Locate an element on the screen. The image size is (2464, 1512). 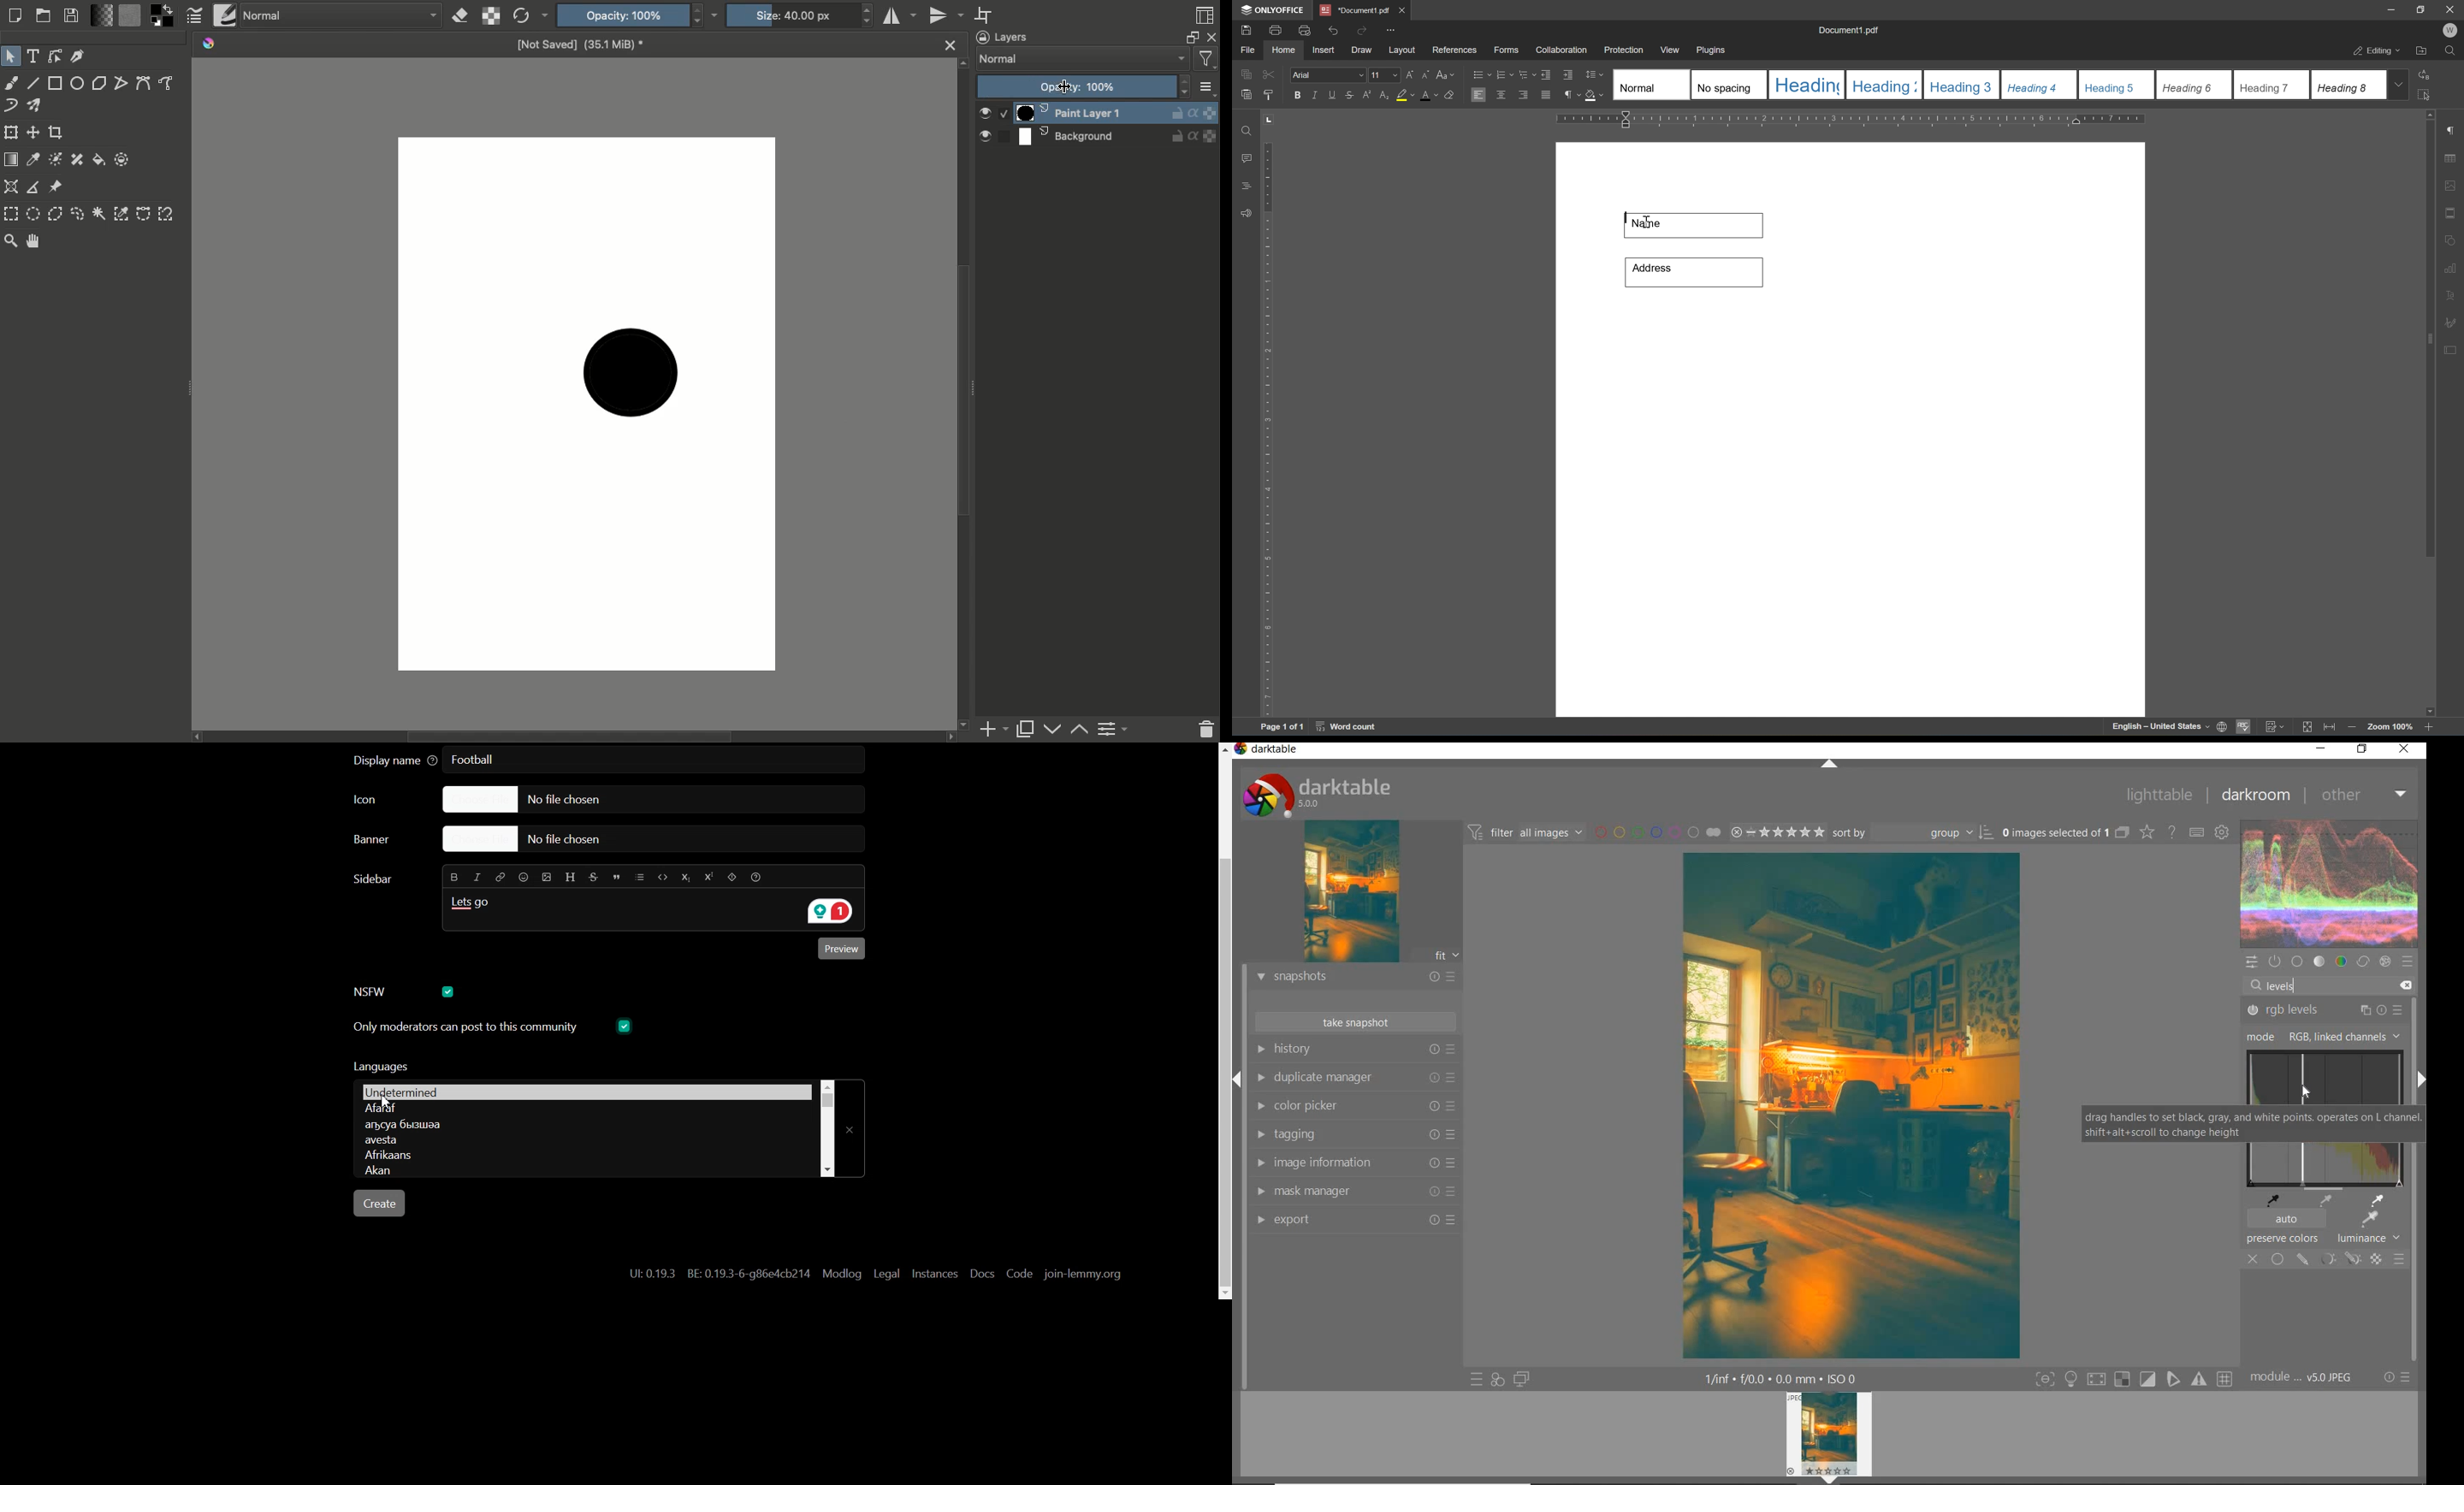
Polygon is located at coordinates (100, 83).